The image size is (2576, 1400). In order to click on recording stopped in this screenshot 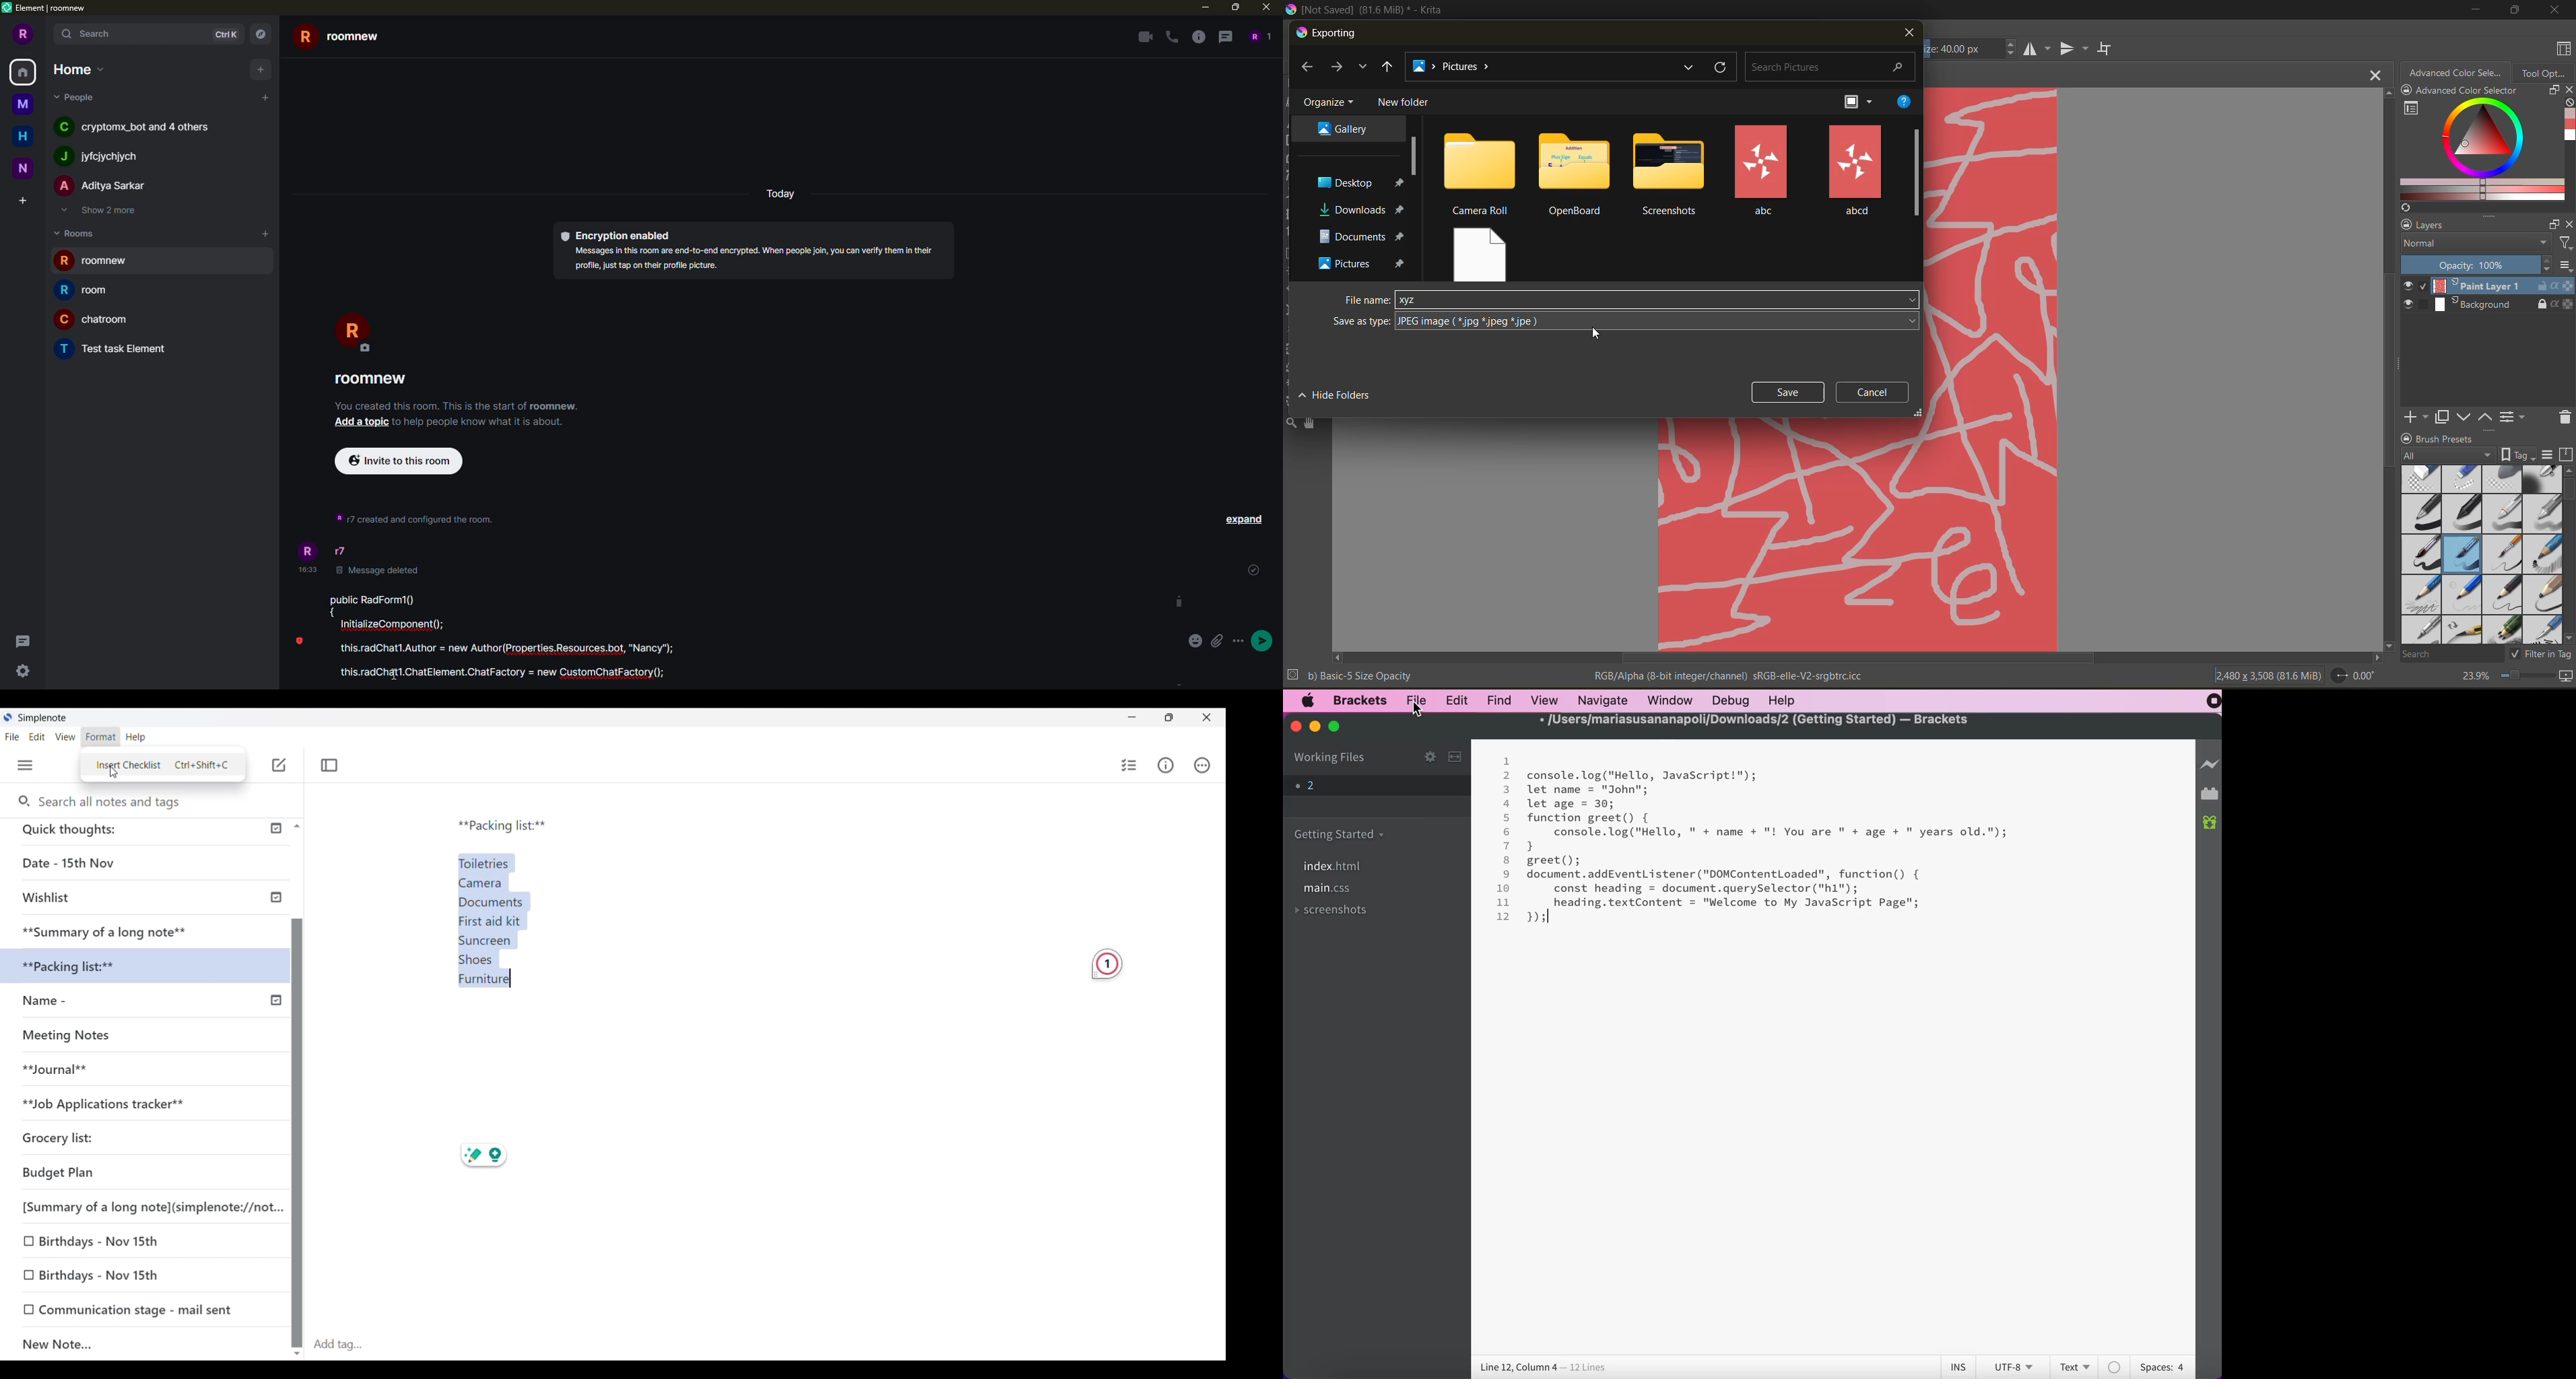, I will do `click(2208, 704)`.